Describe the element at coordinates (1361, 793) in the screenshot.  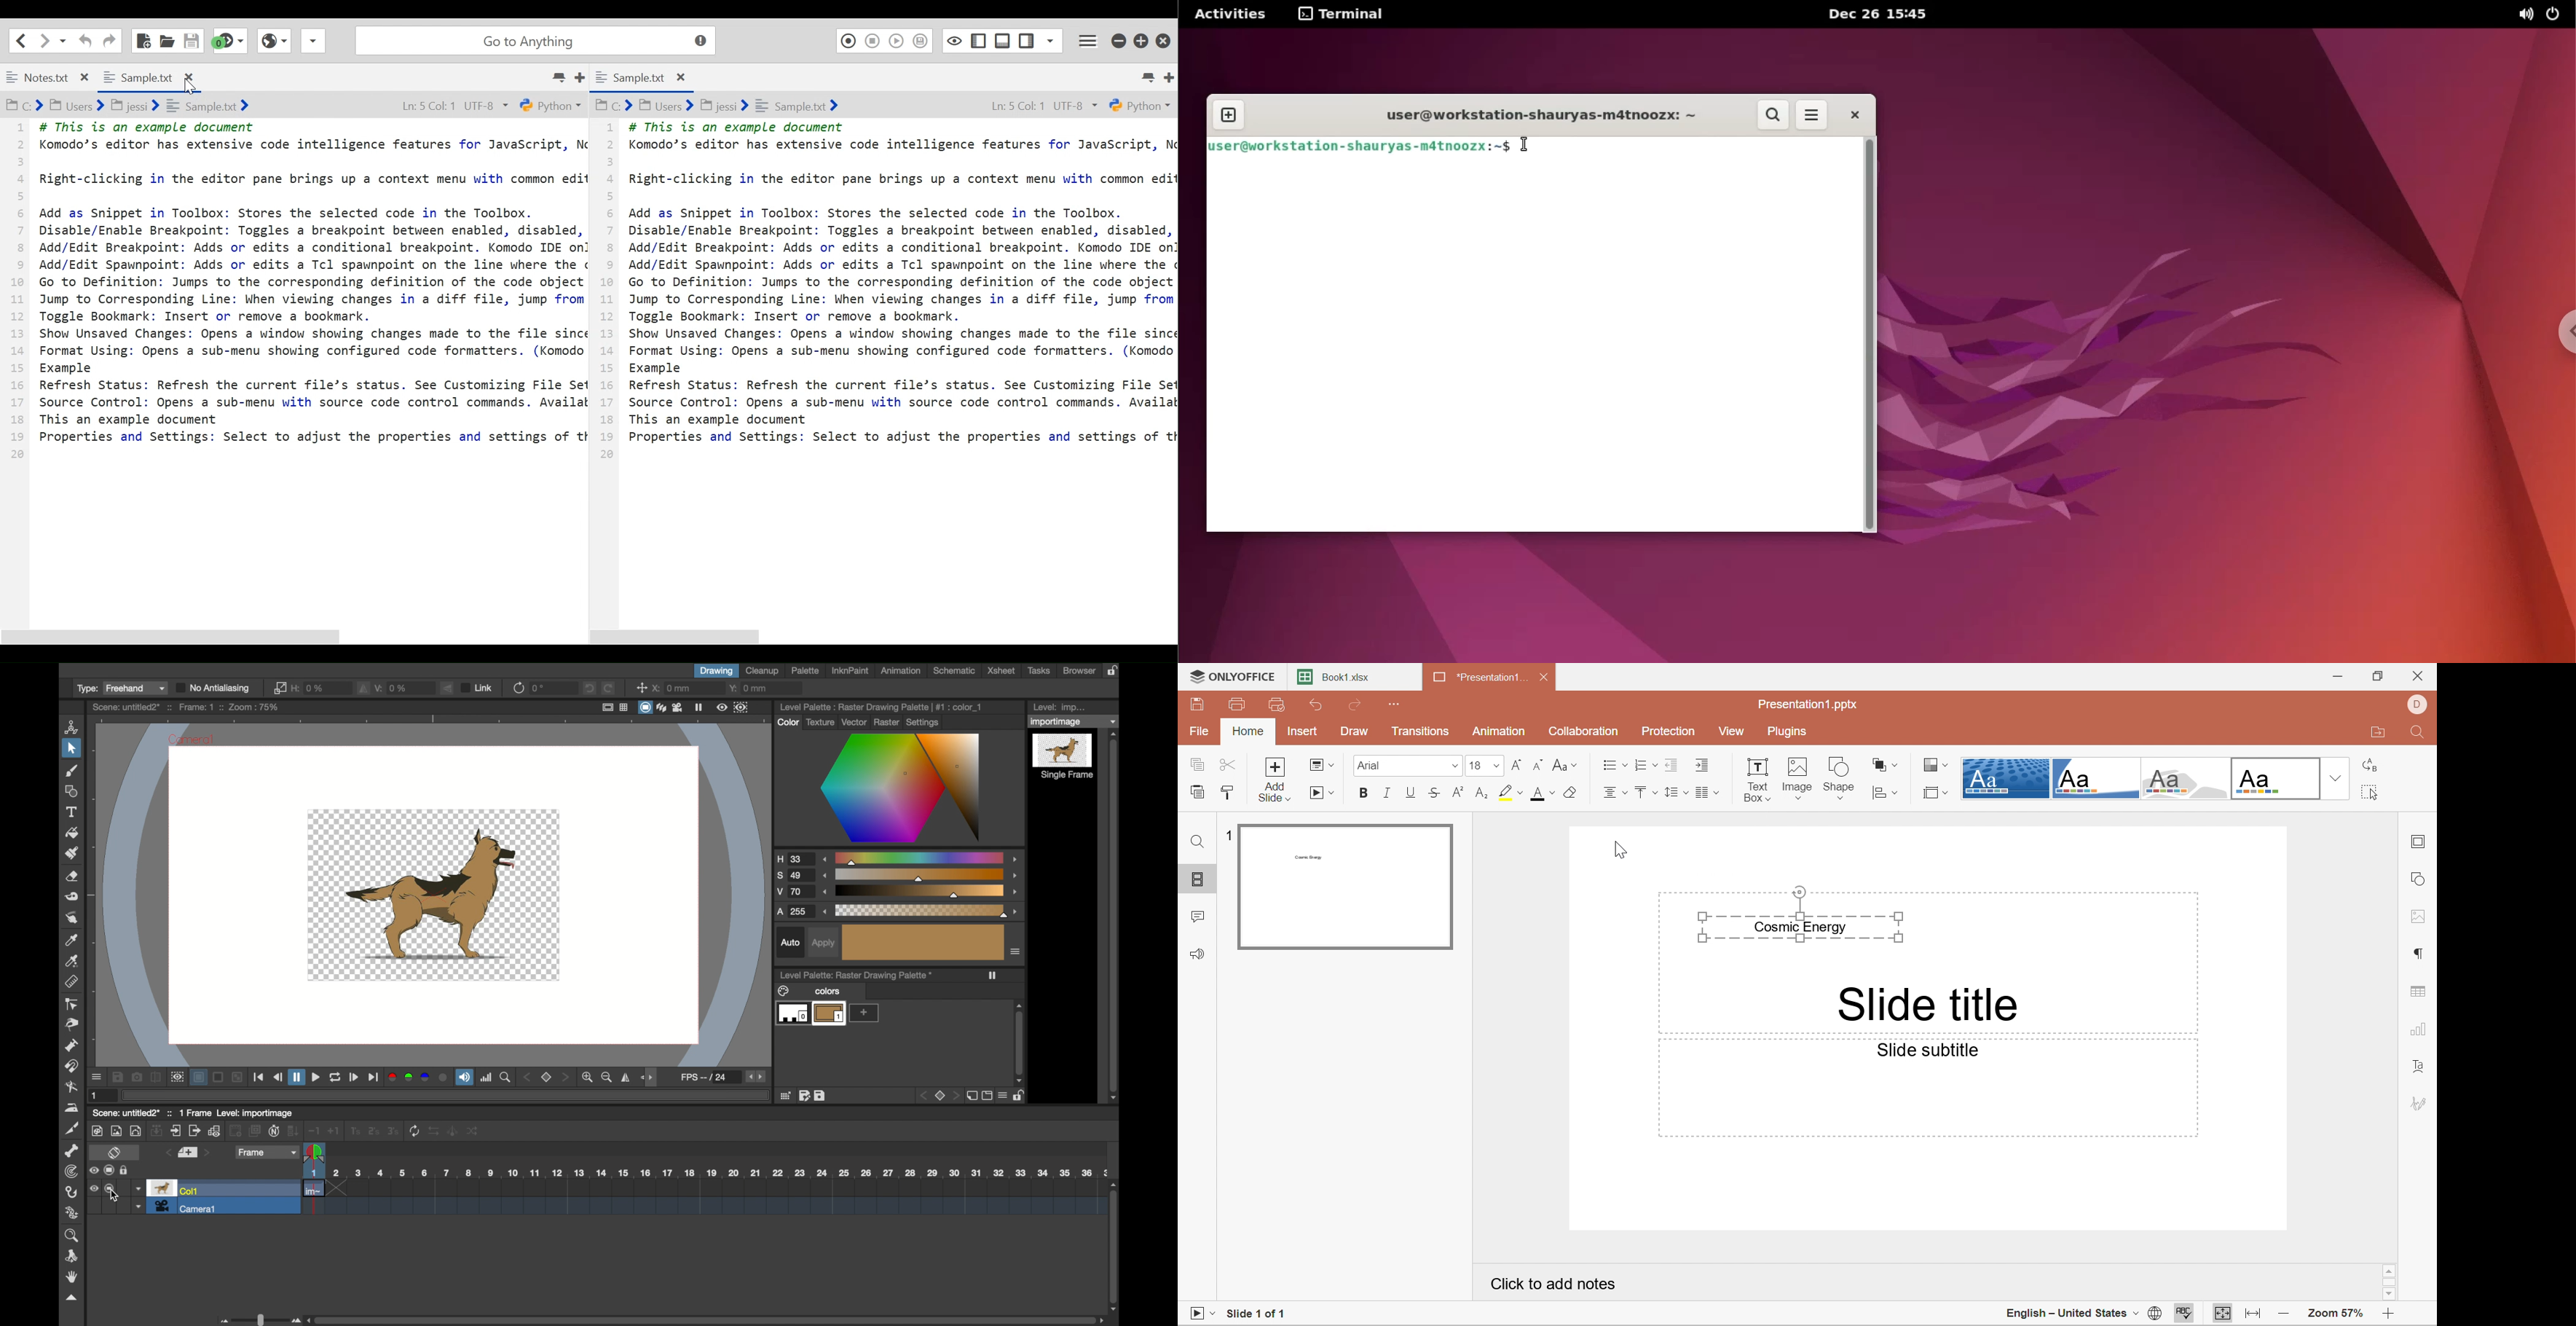
I see `Bold` at that location.